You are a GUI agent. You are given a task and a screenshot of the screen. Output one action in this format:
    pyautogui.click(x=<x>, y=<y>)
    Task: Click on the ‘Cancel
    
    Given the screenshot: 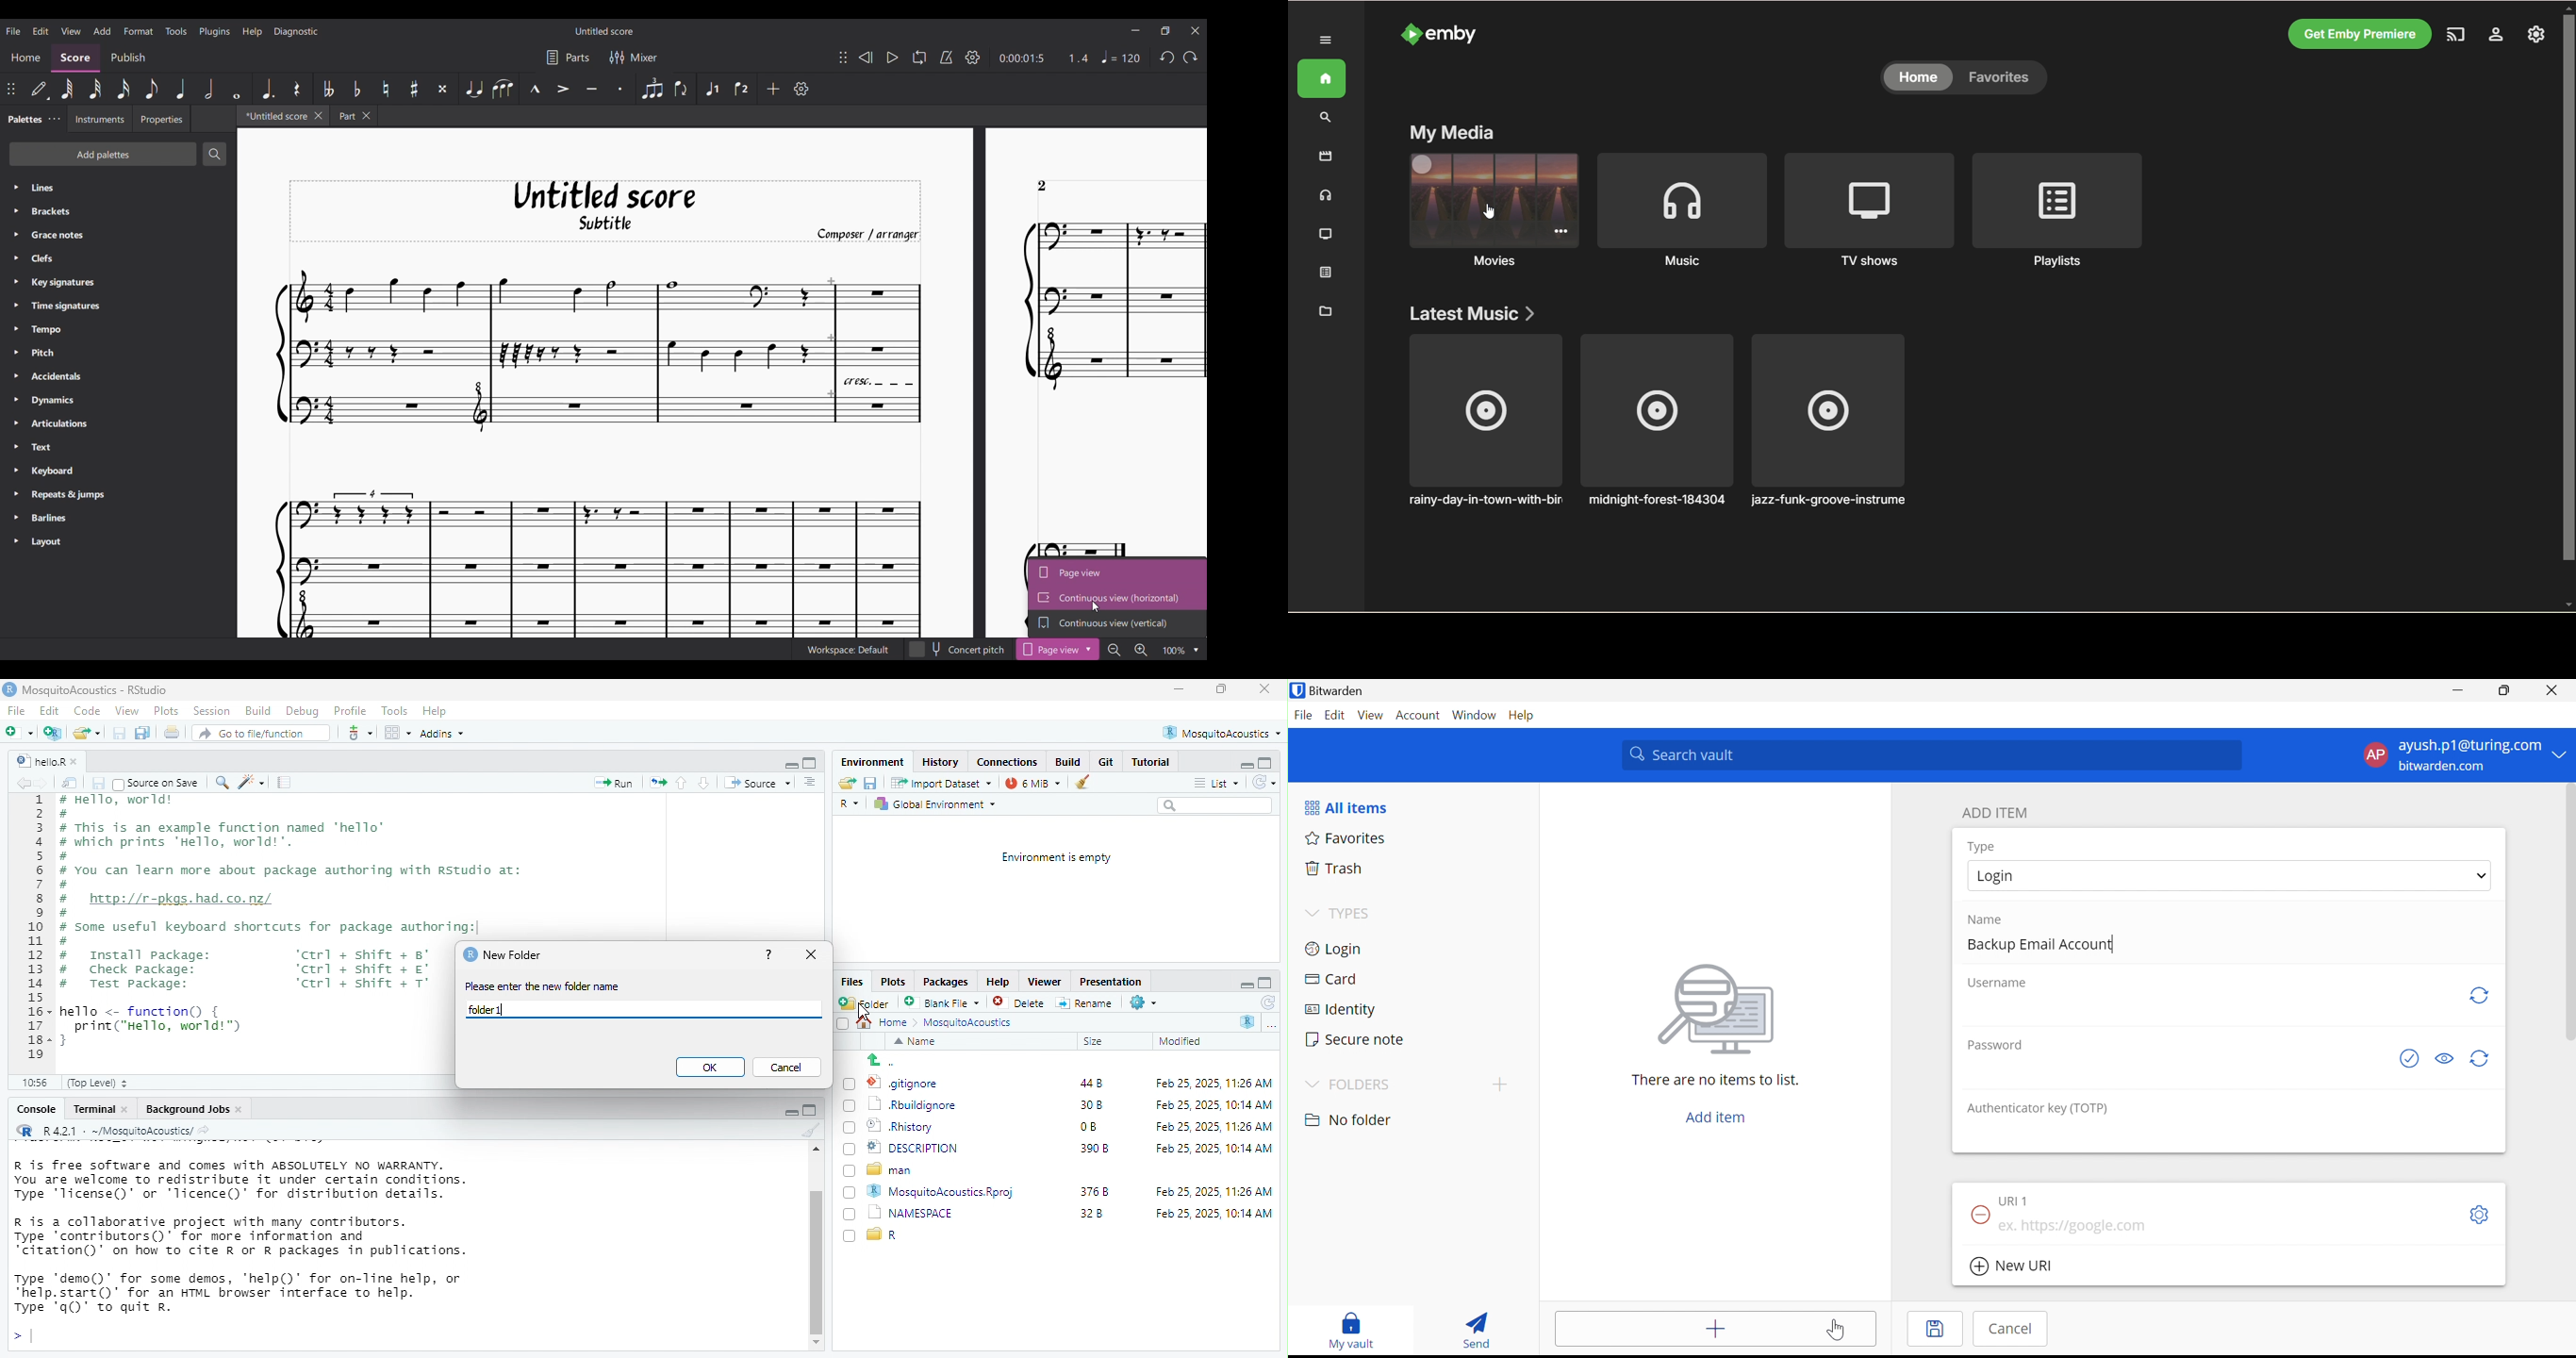 What is the action you would take?
    pyautogui.click(x=785, y=1067)
    